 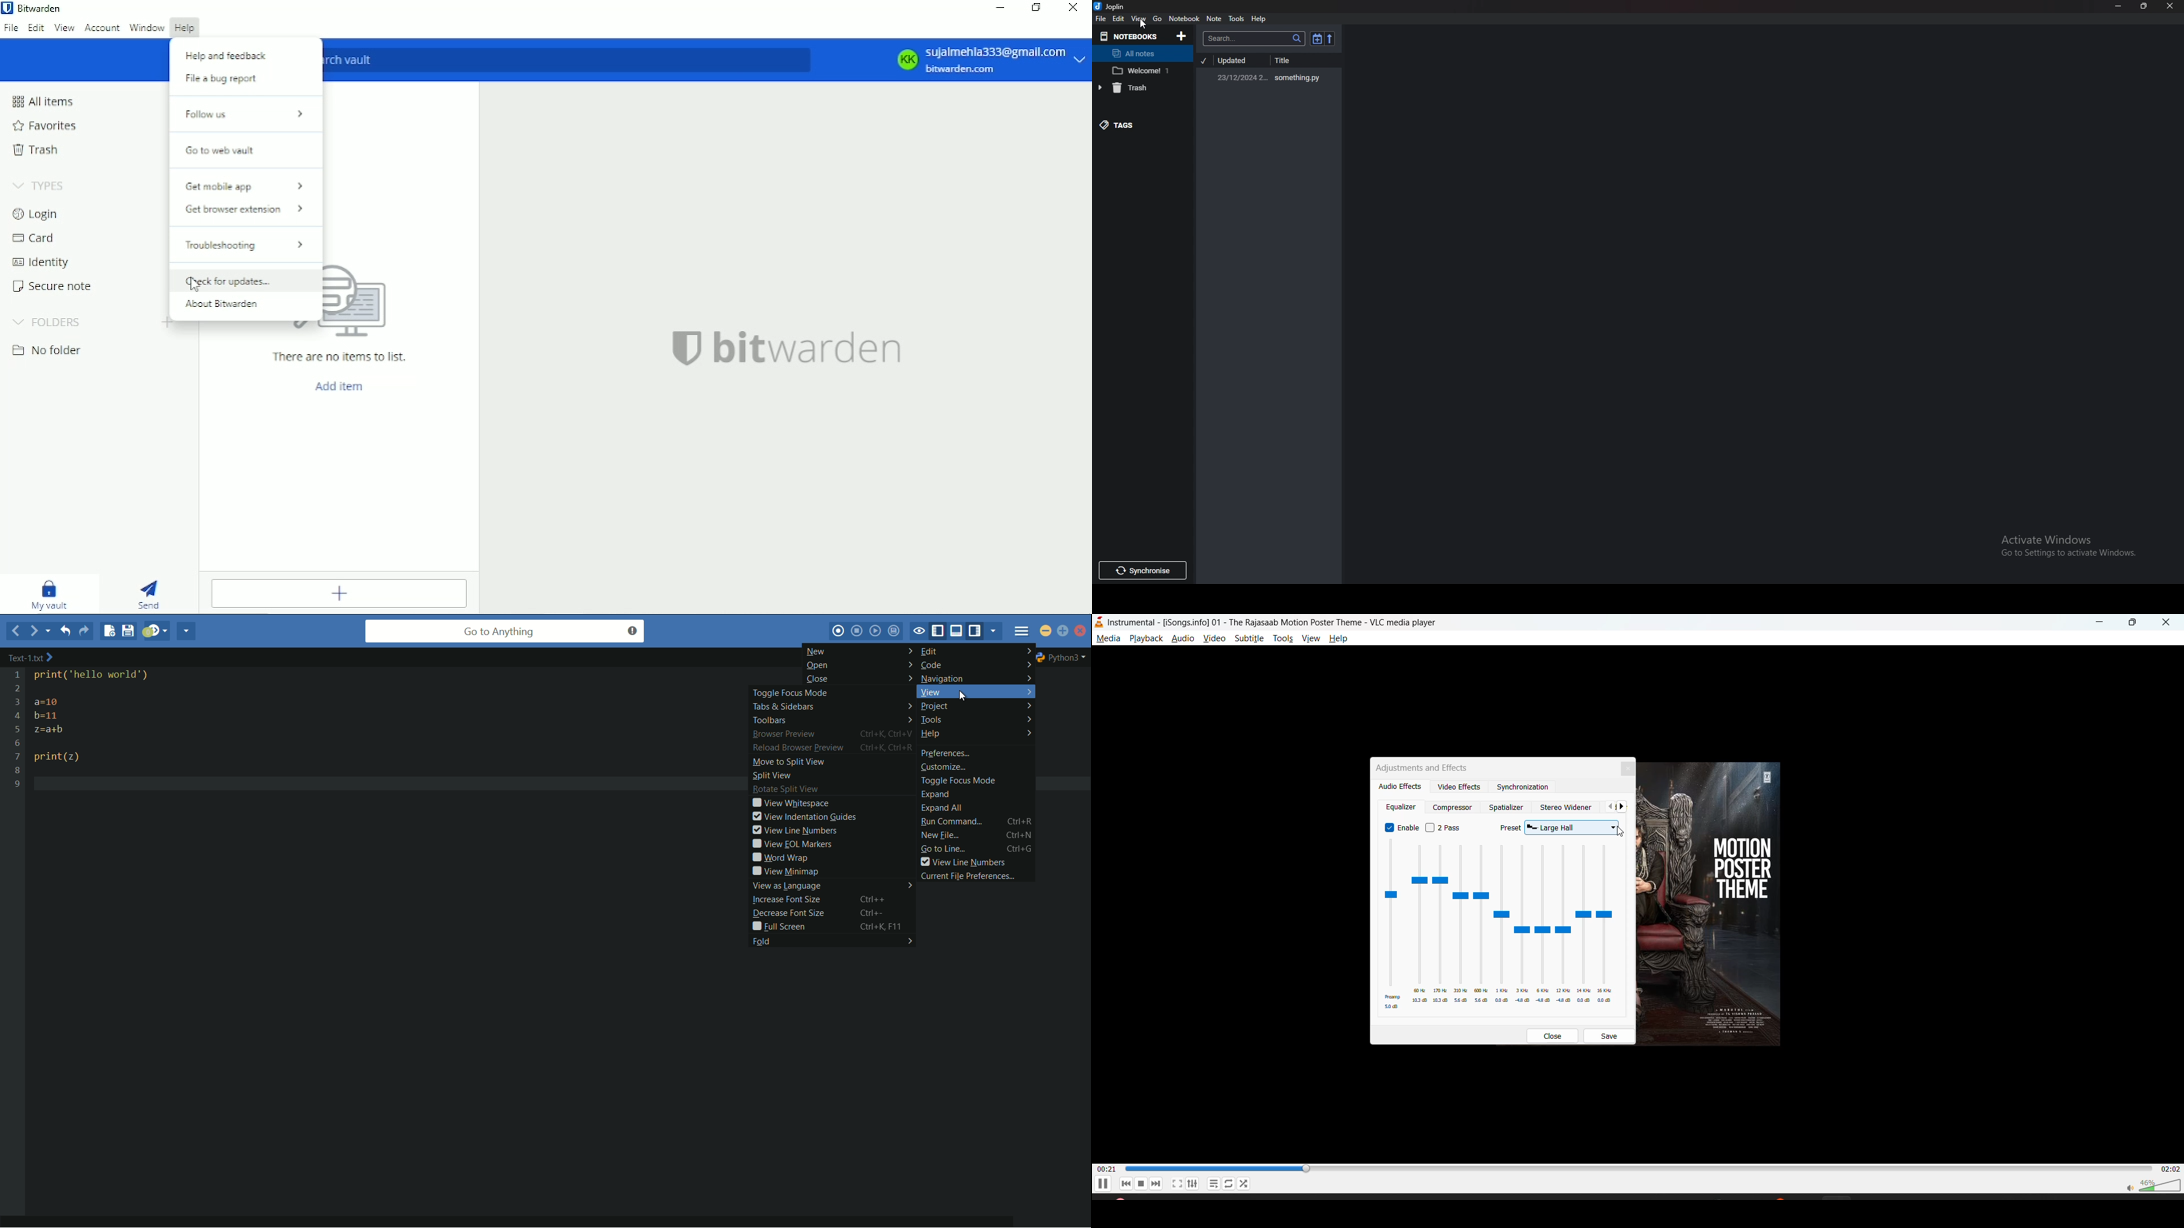 What do you see at coordinates (1065, 657) in the screenshot?
I see `python3` at bounding box center [1065, 657].